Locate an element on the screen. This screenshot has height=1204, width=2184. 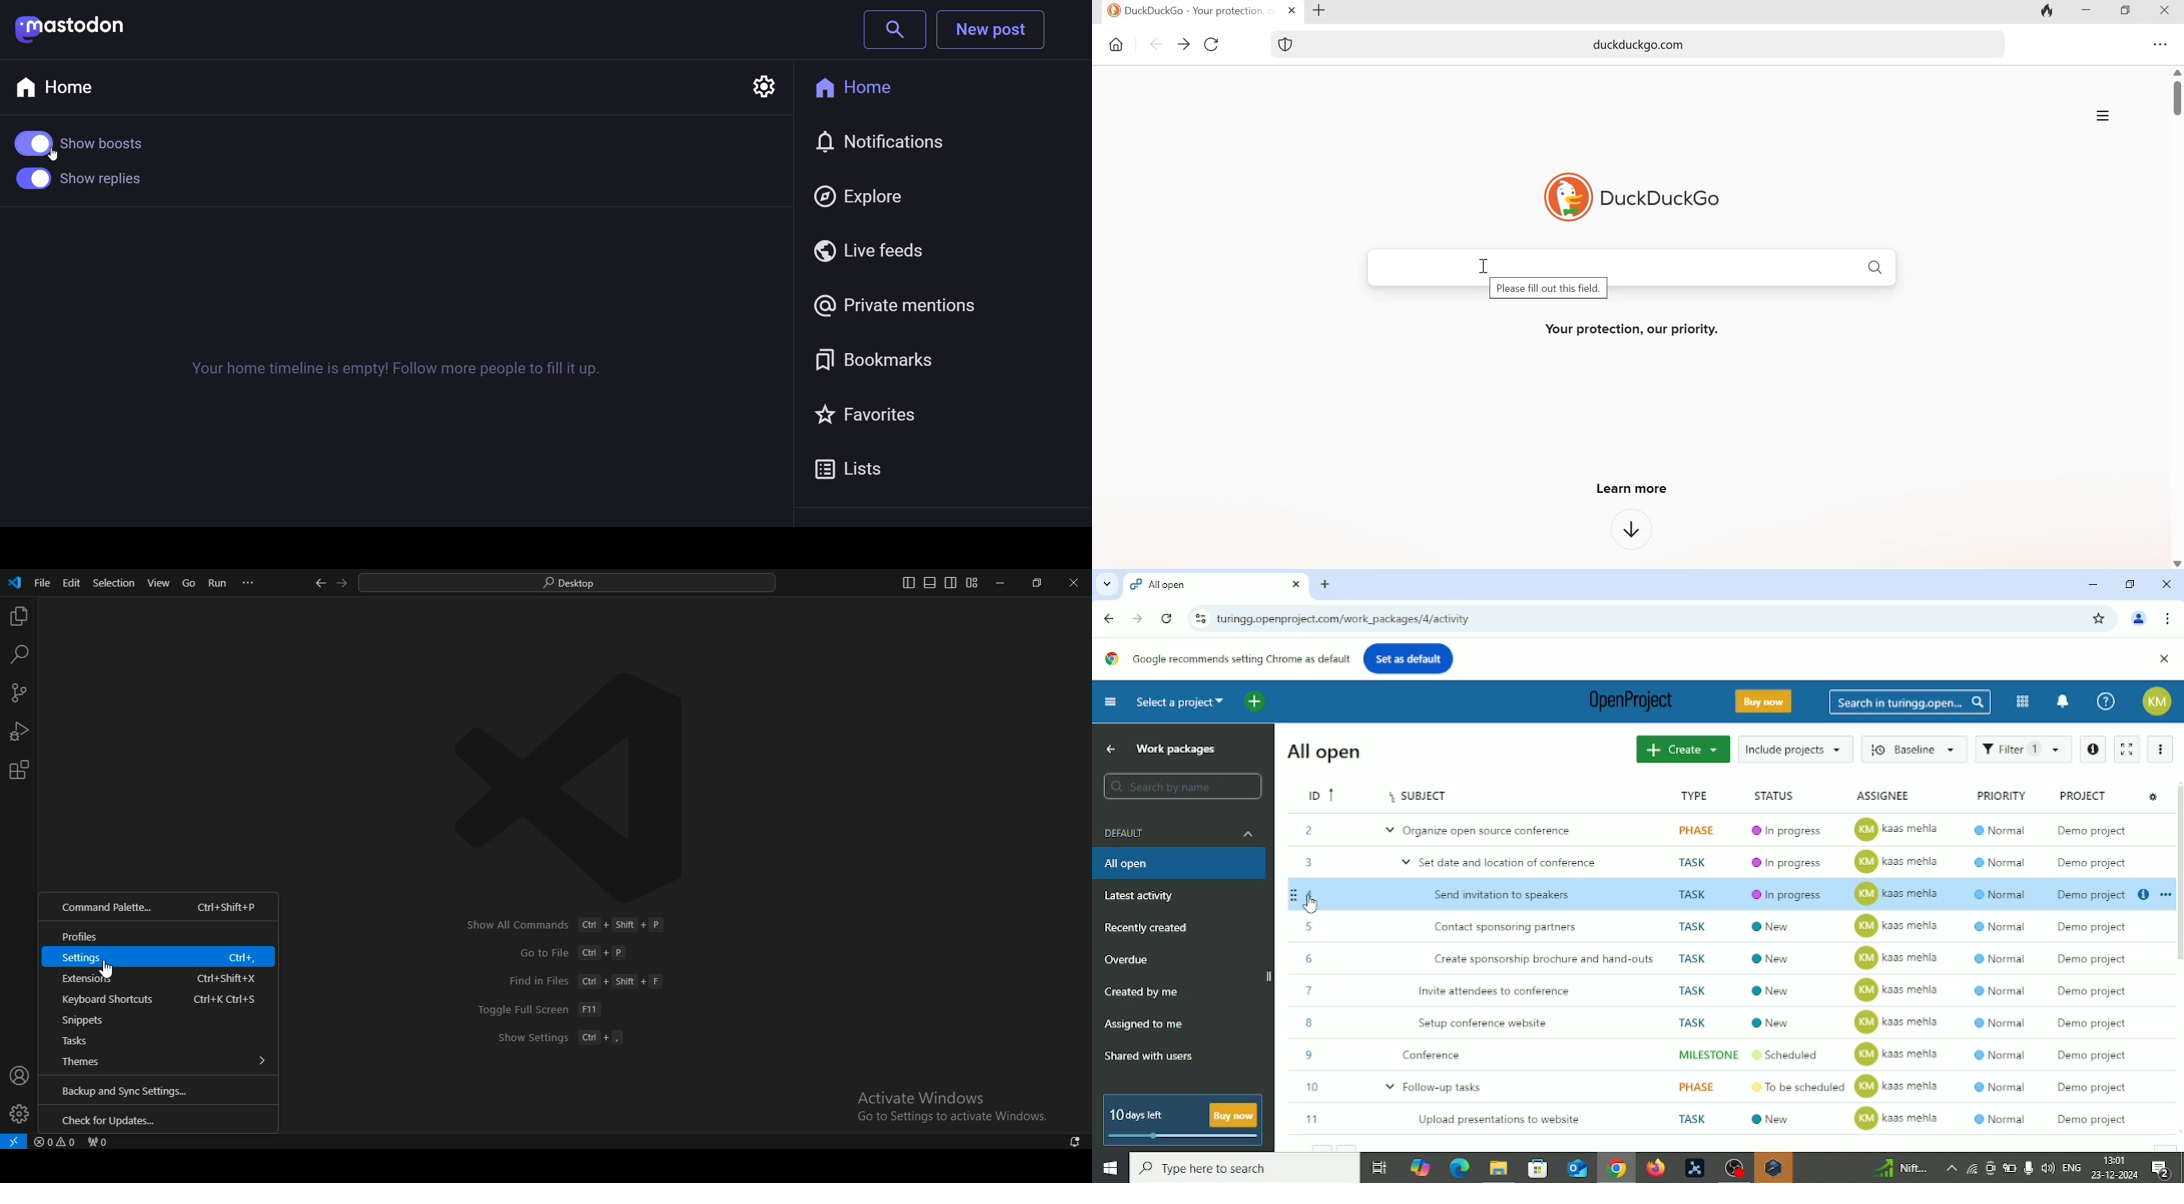
To notification center is located at coordinates (2063, 699).